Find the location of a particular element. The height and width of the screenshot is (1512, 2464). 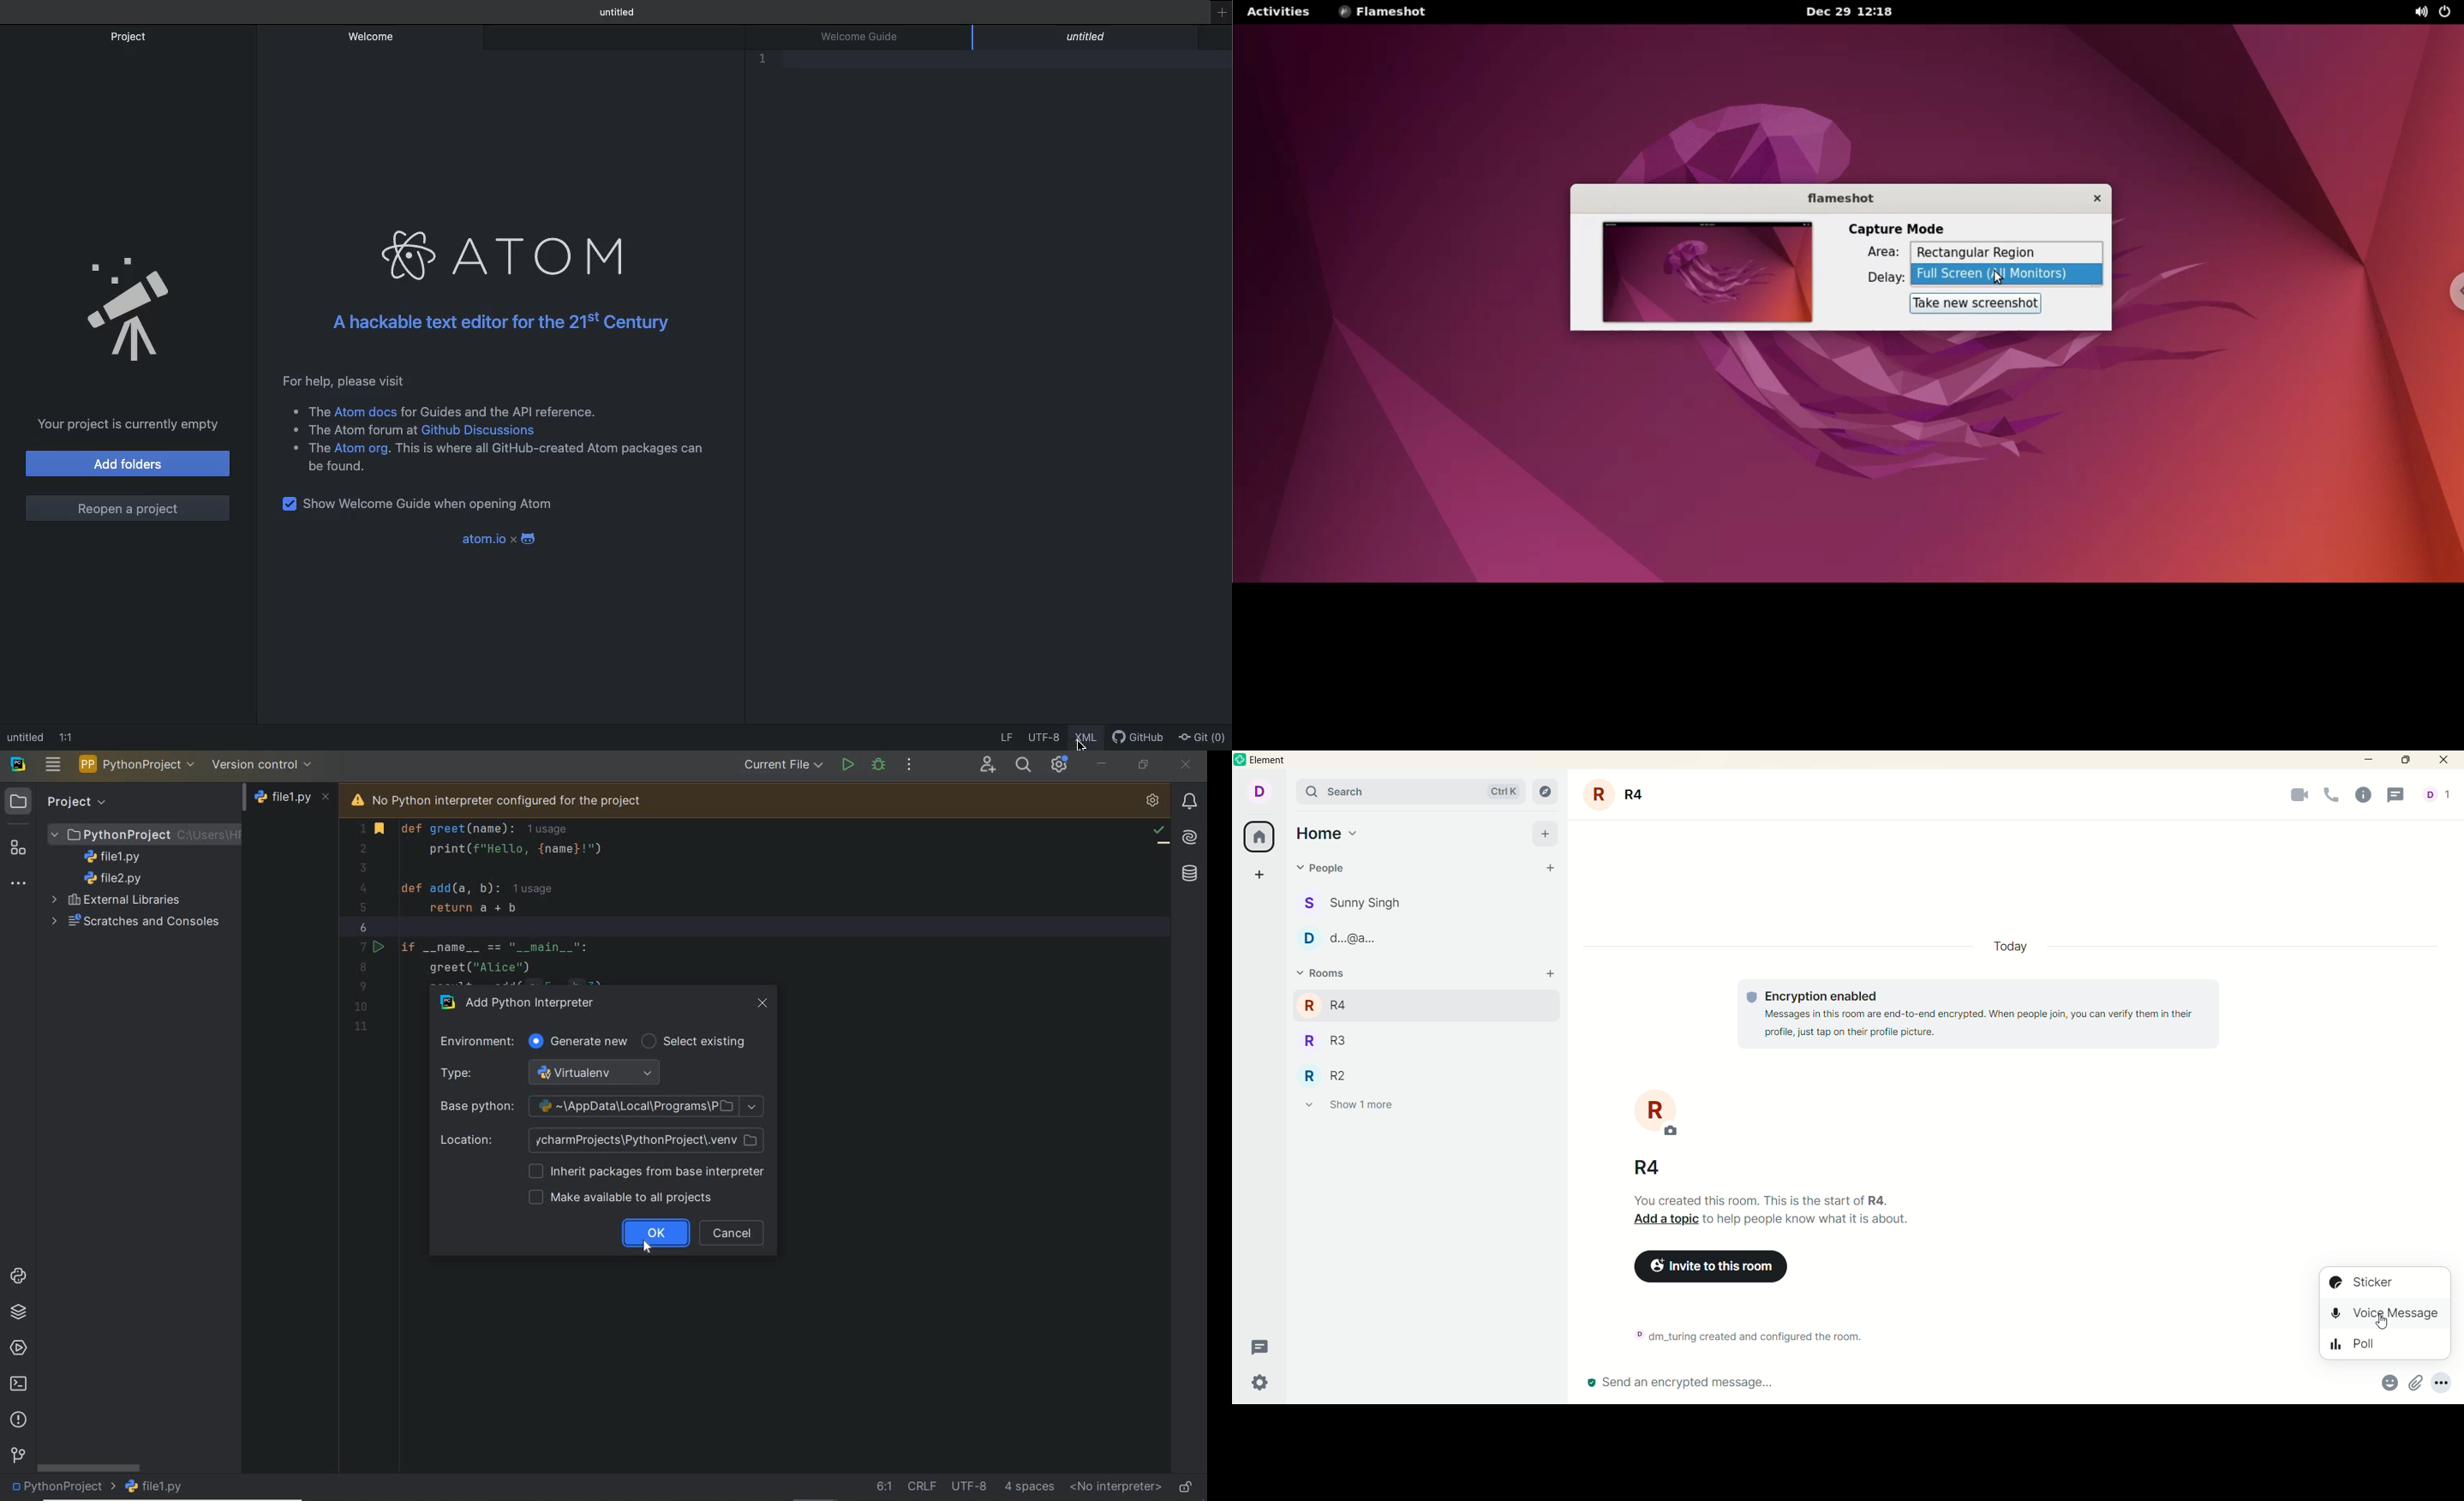

more options is located at coordinates (2415, 1385).